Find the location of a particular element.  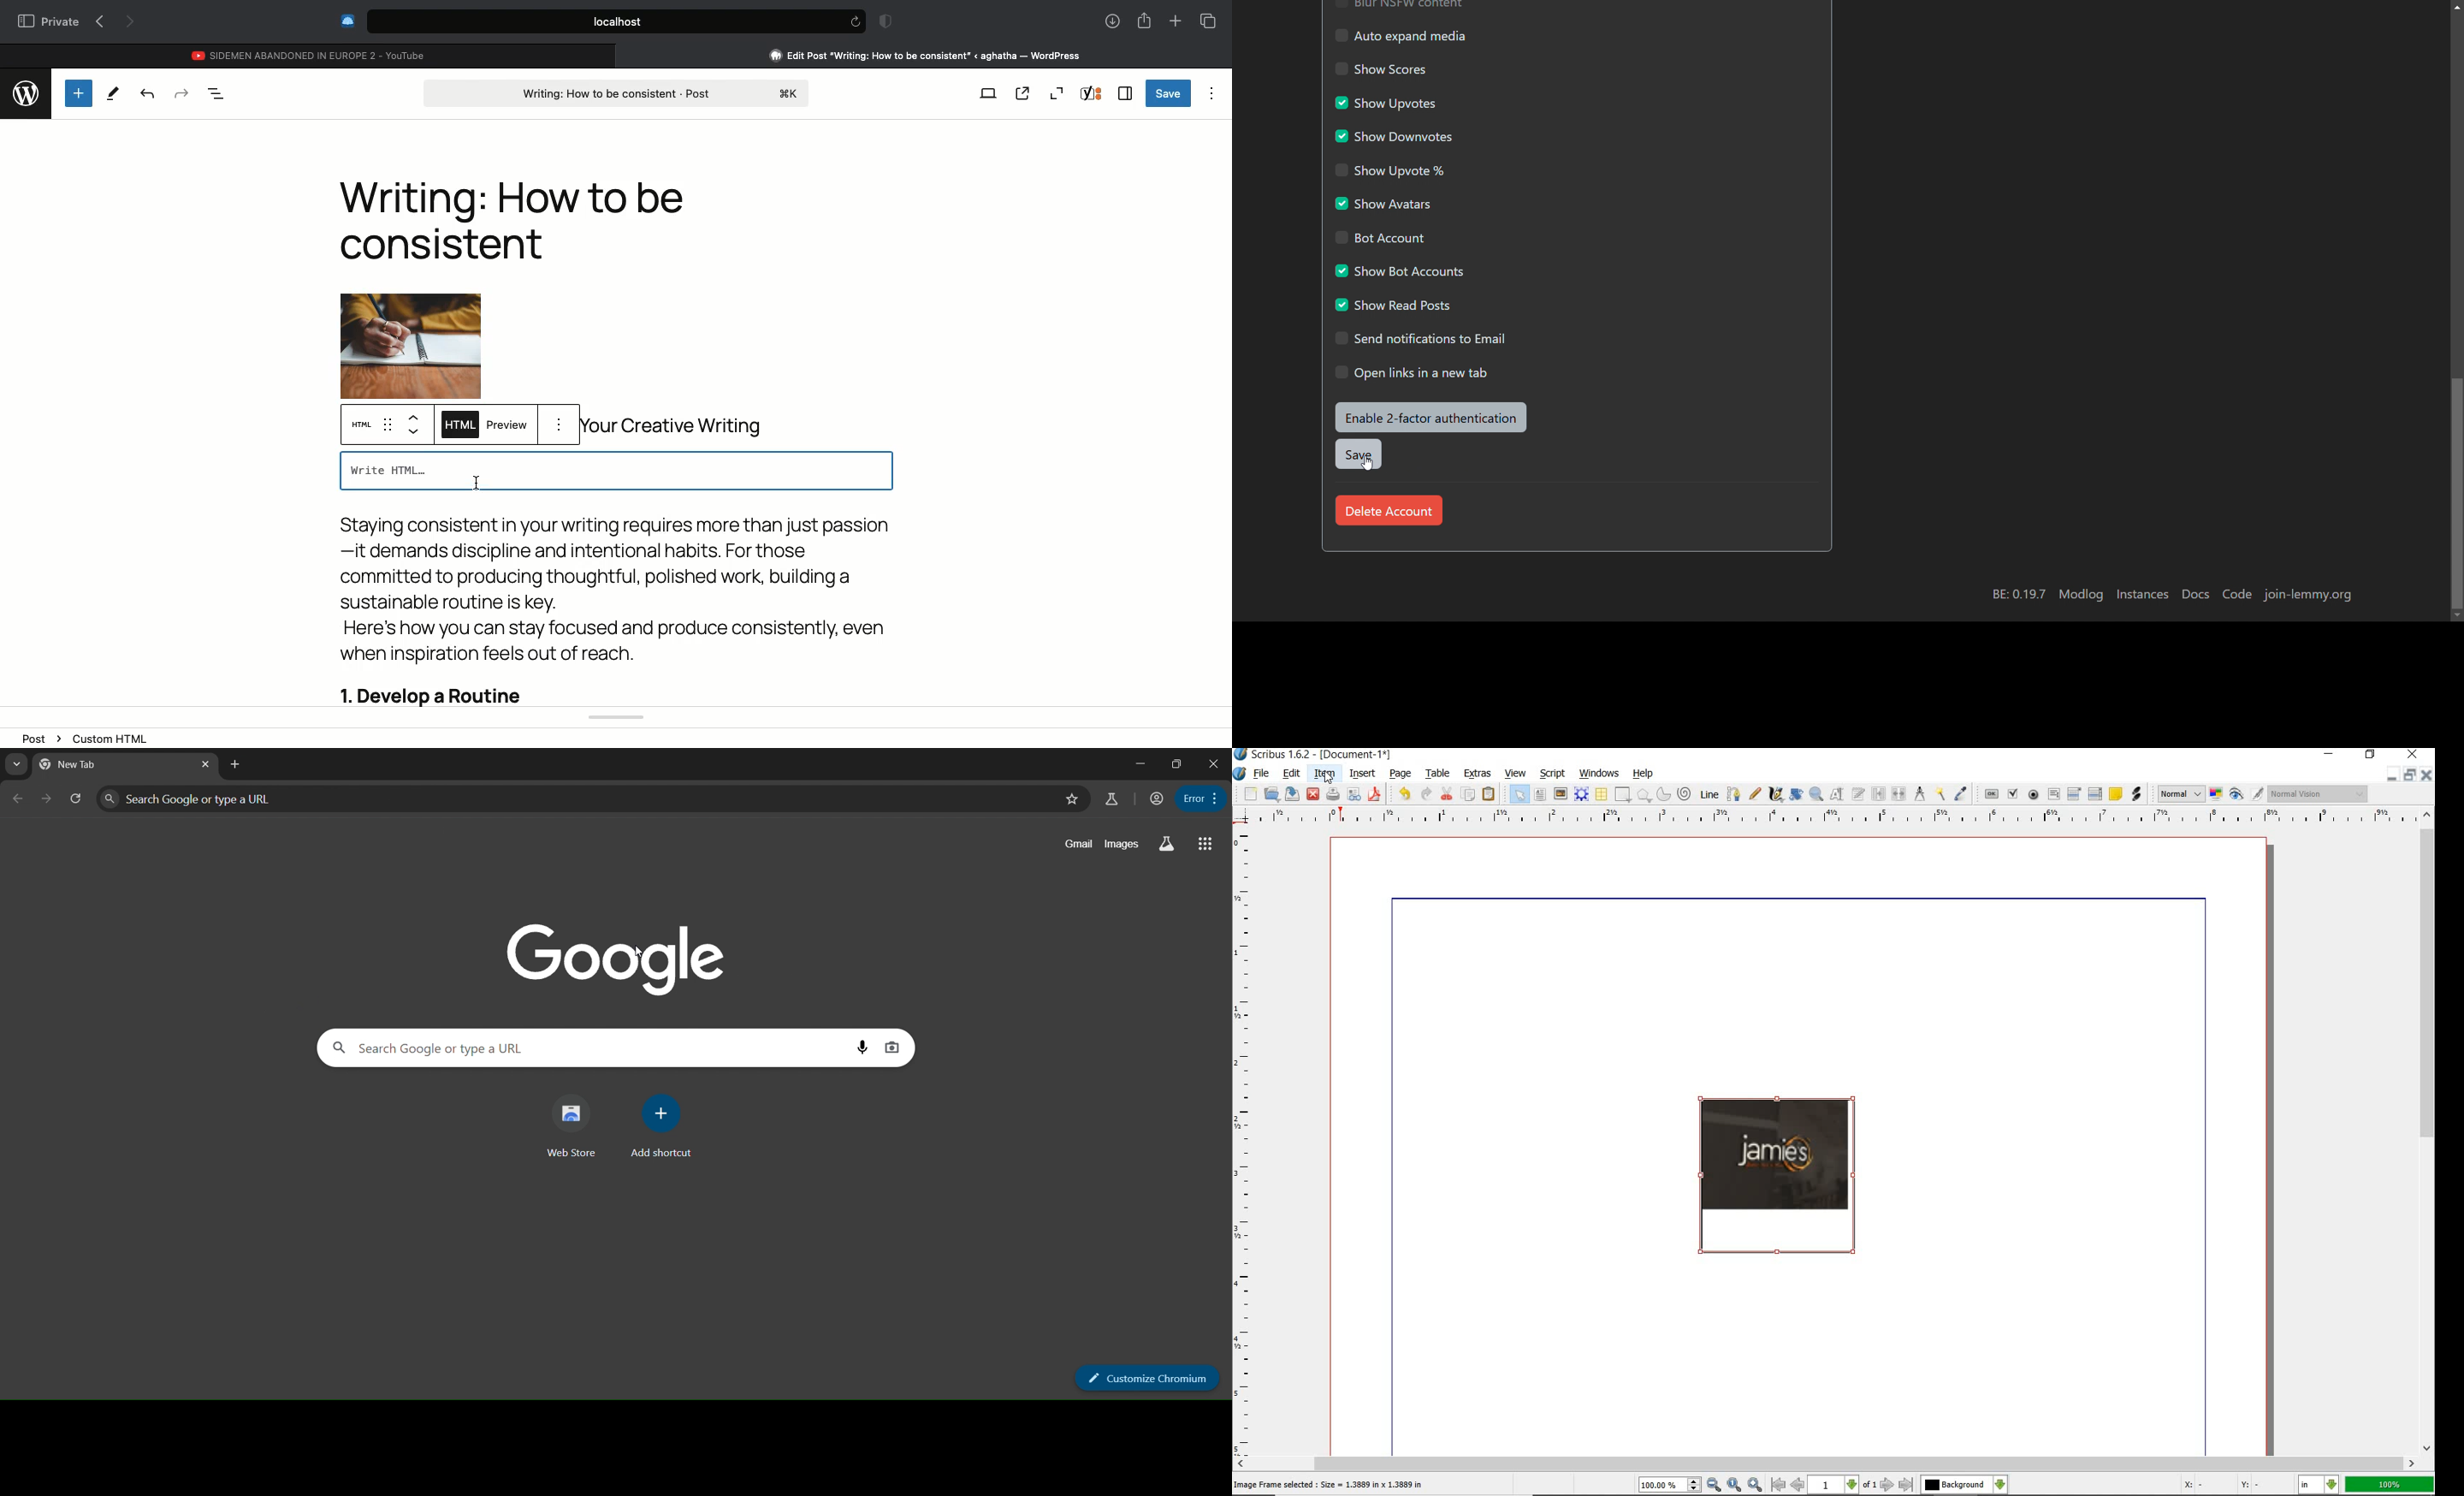

Clicking on Wordpress tab is located at coordinates (926, 55).